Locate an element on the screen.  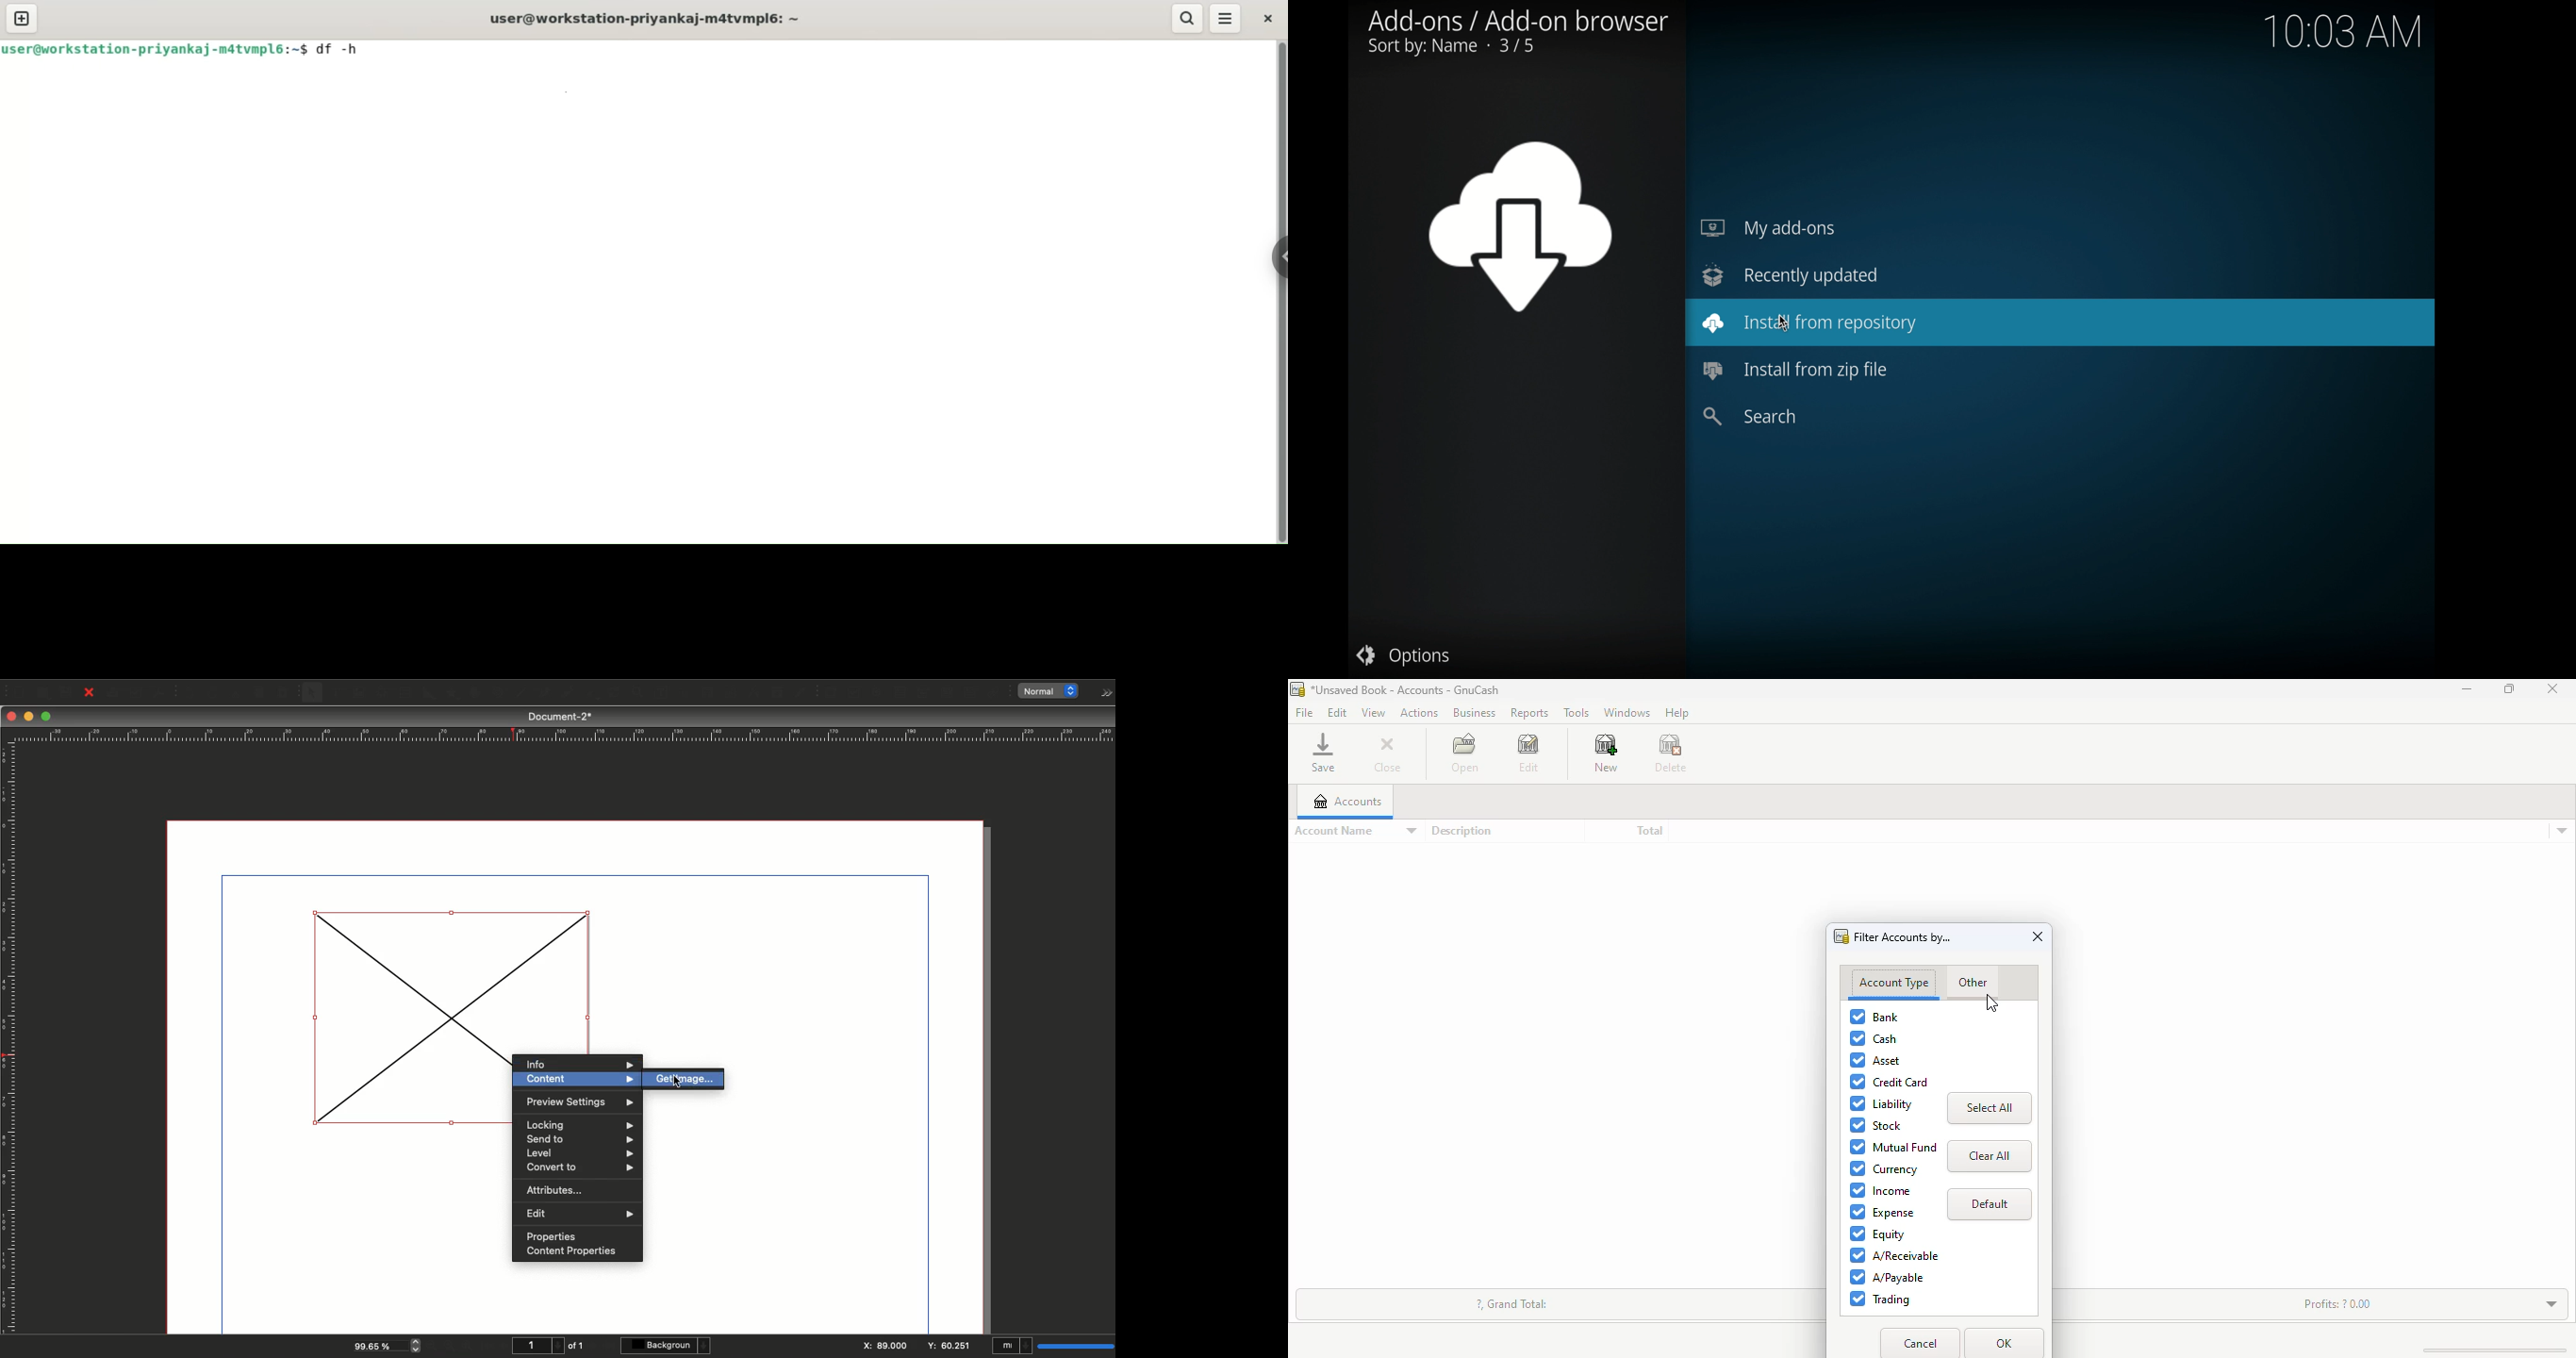
open is located at coordinates (1464, 753).